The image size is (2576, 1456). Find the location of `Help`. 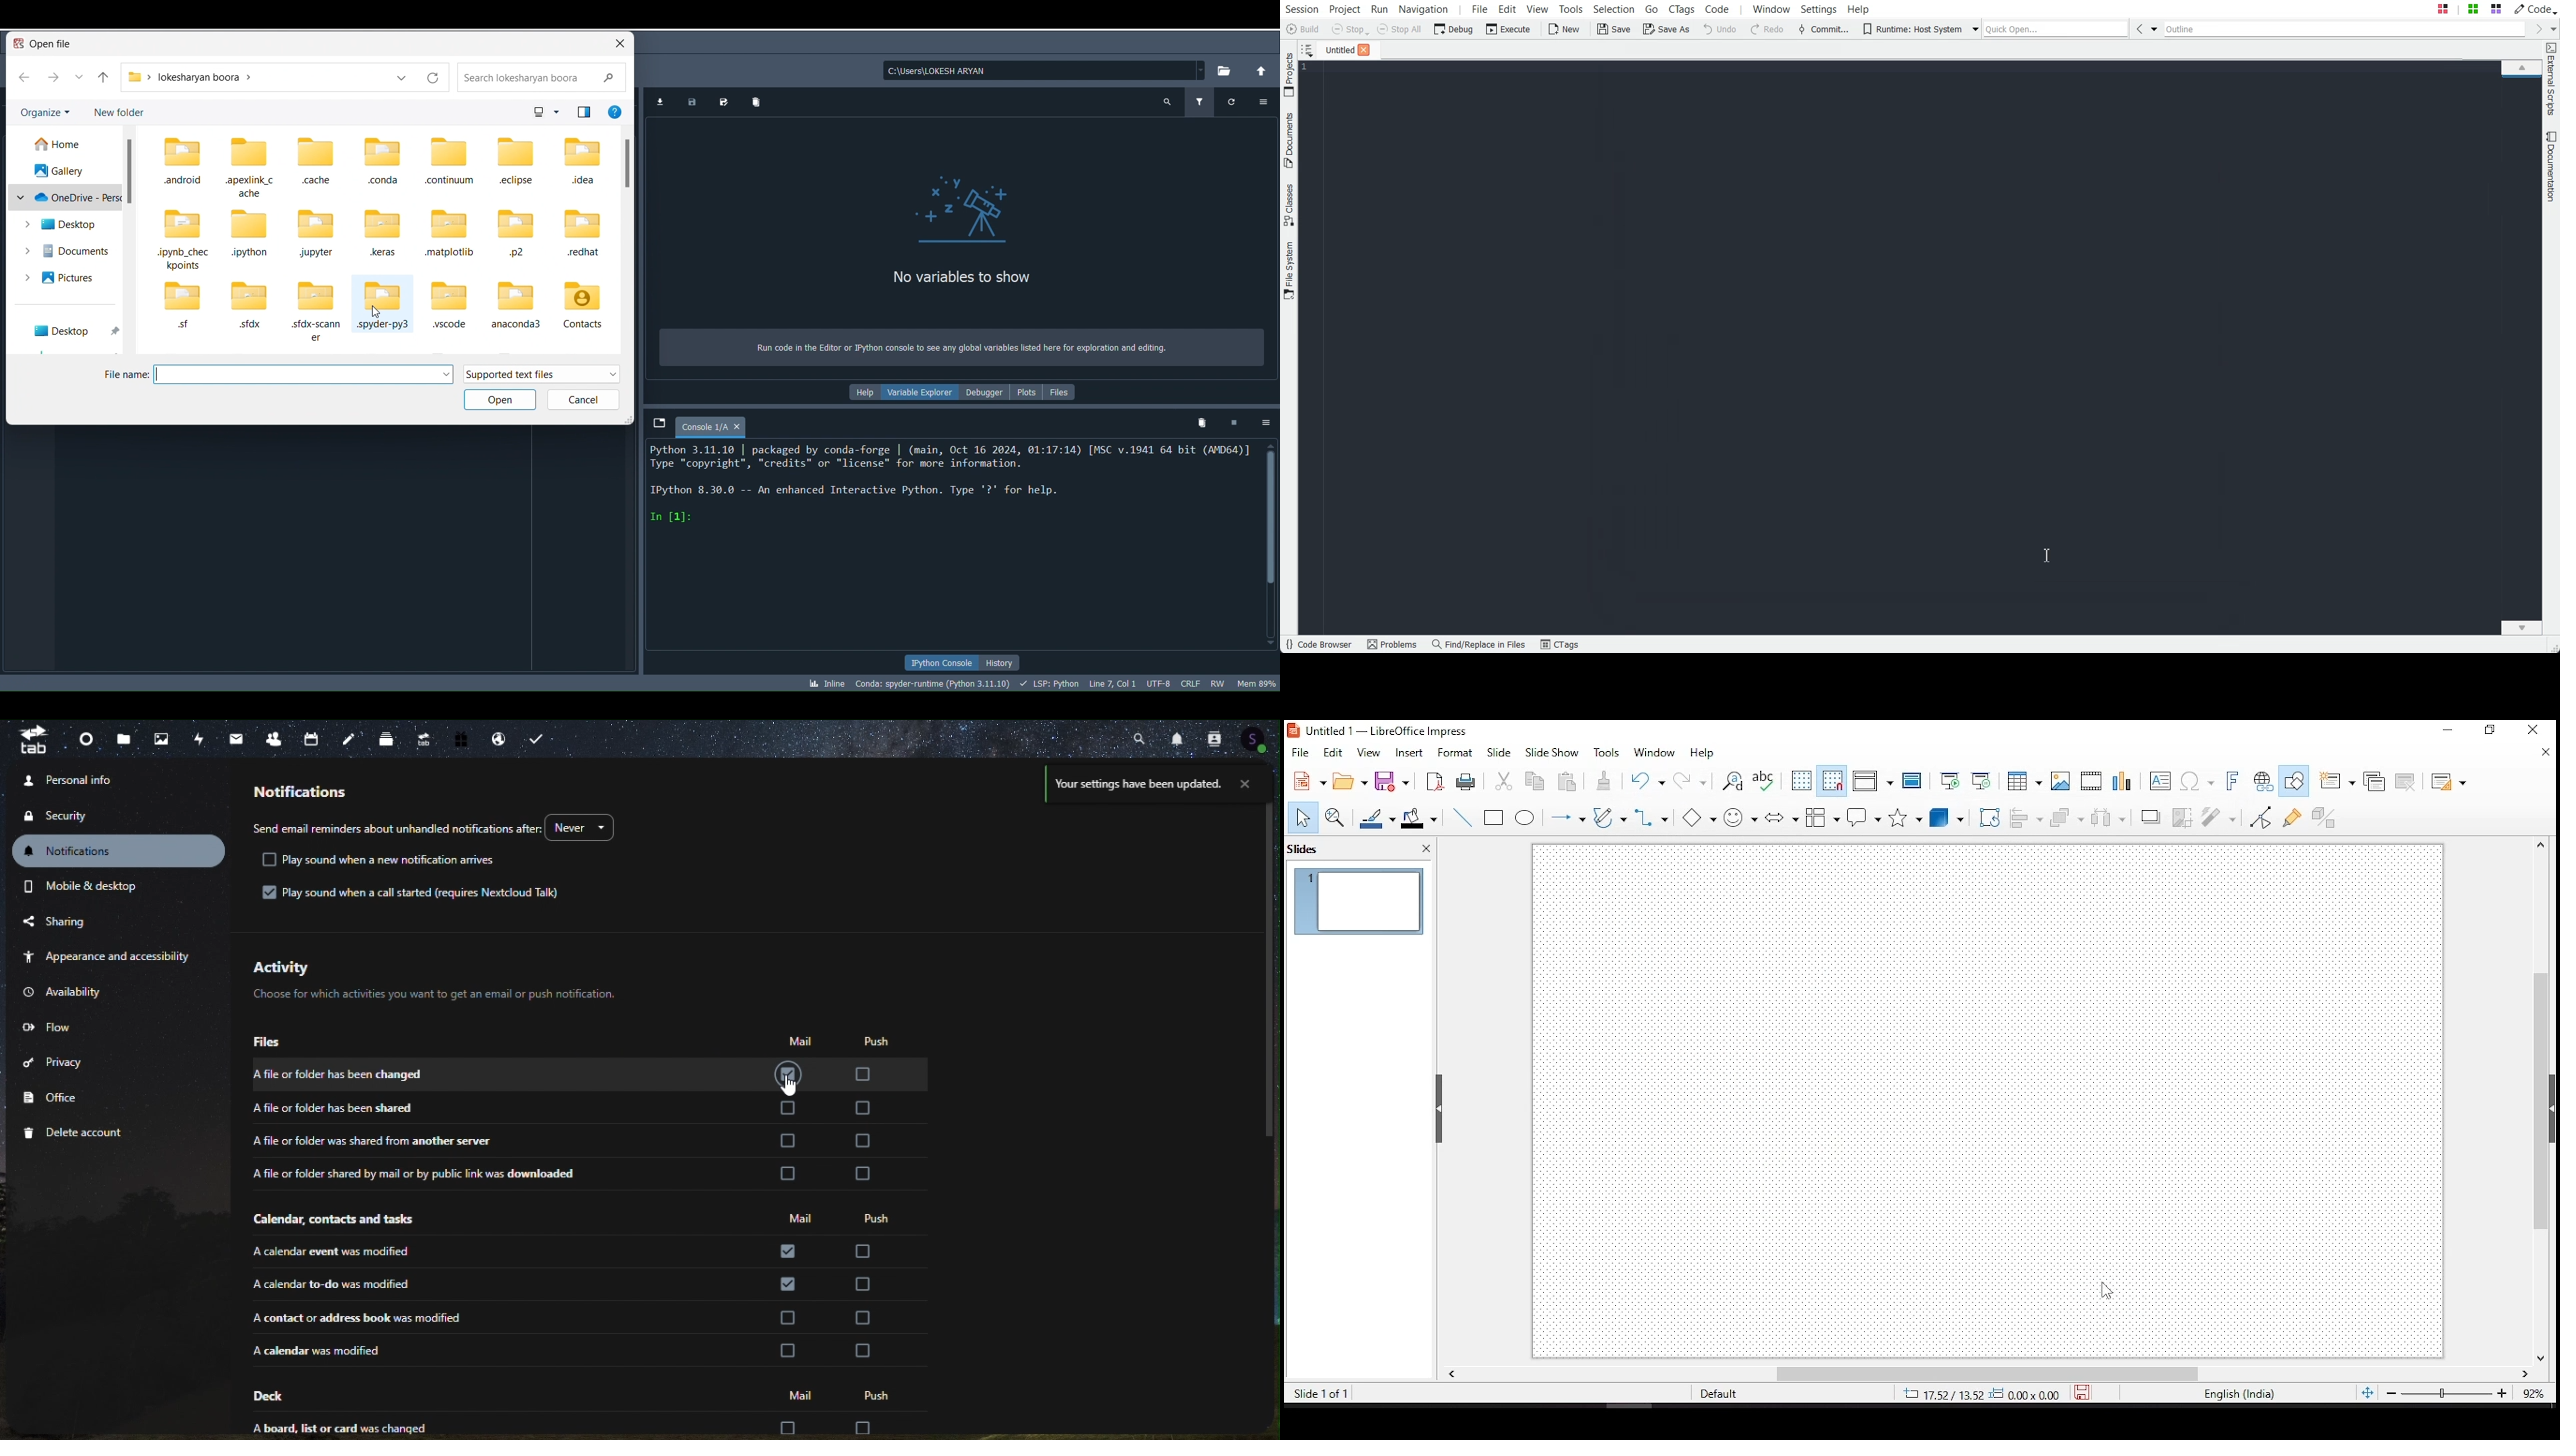

Help is located at coordinates (1859, 8).